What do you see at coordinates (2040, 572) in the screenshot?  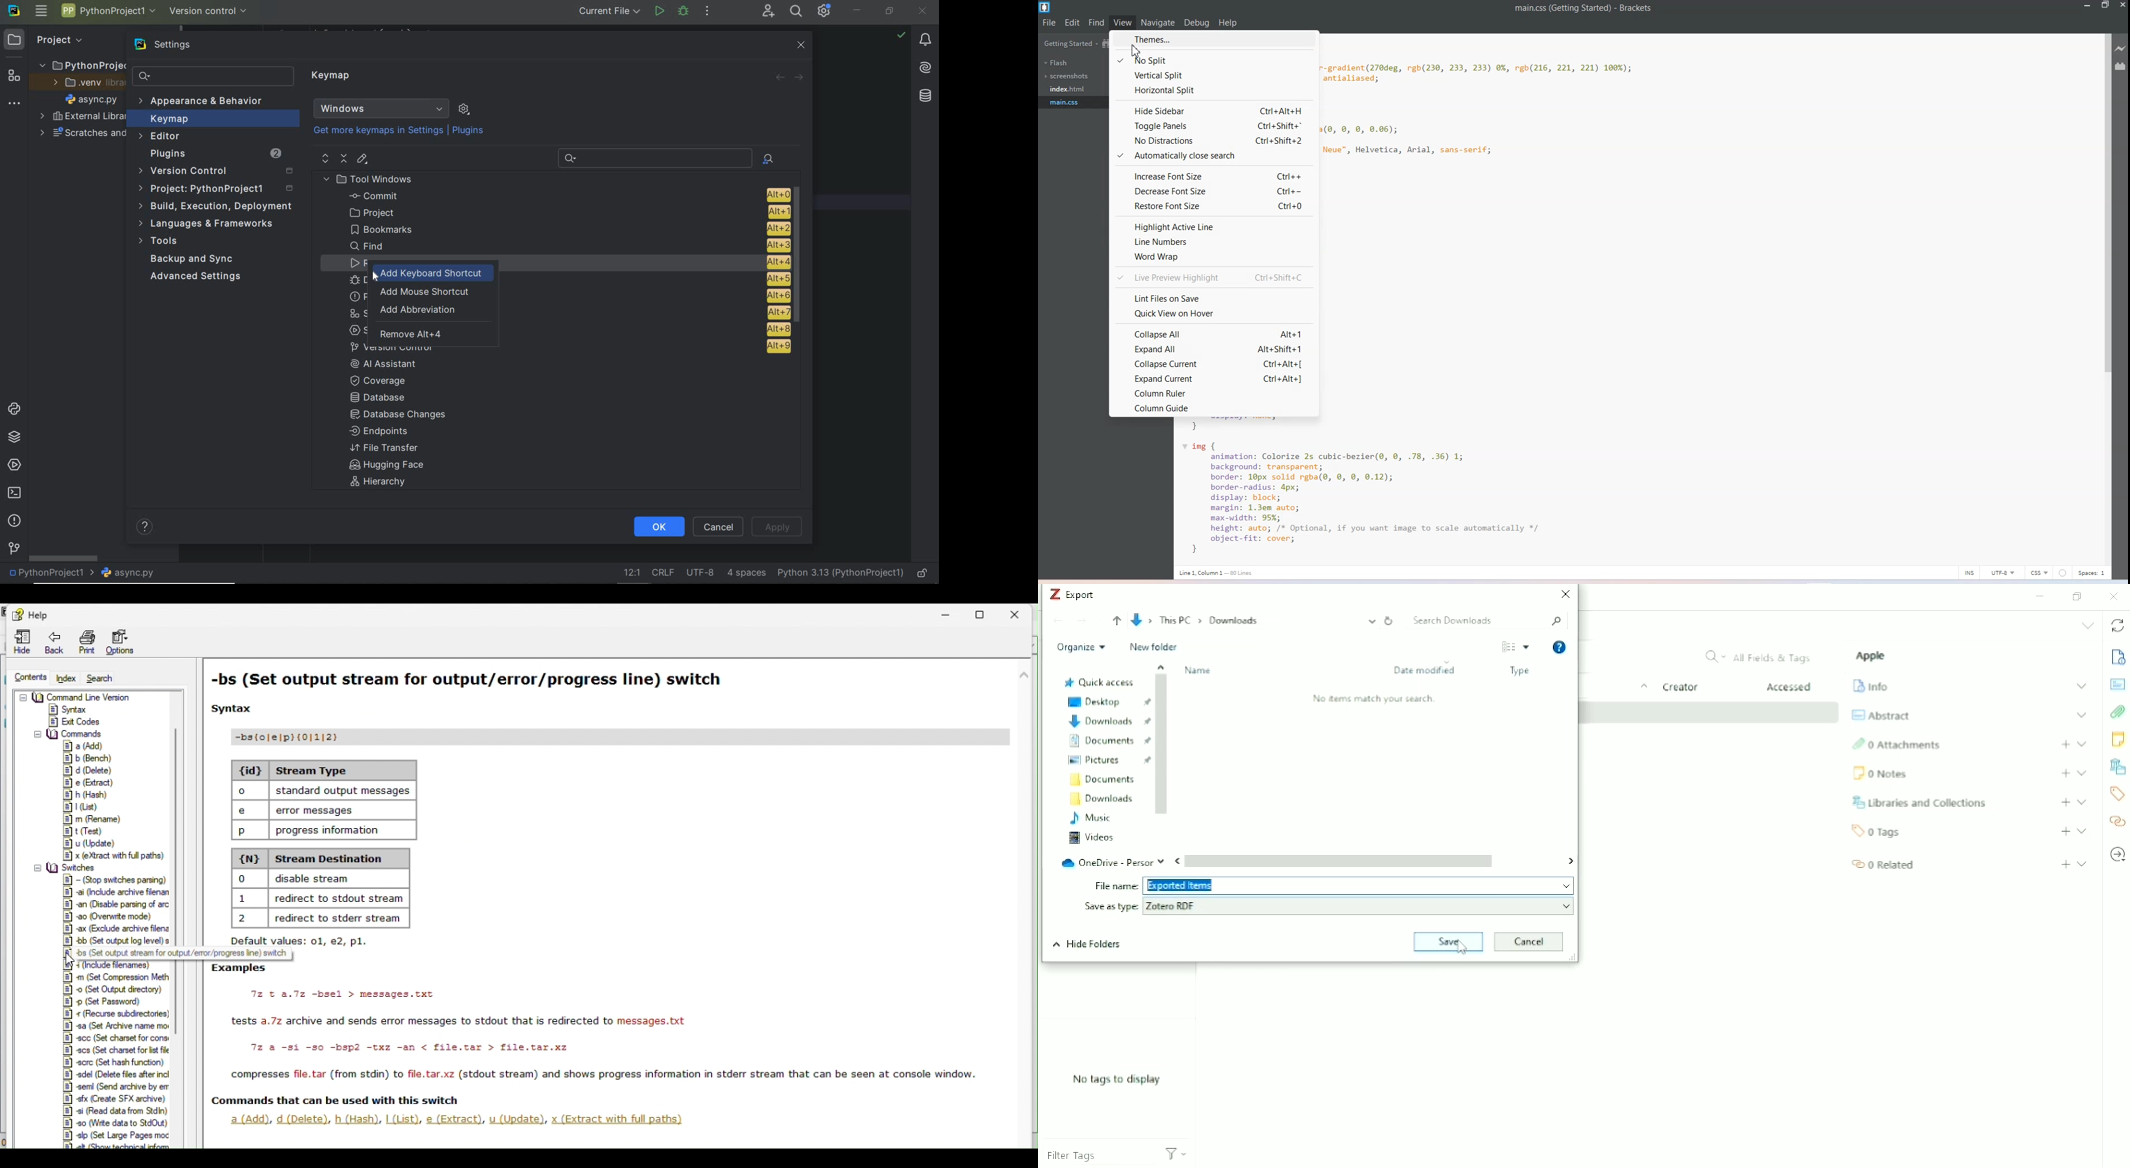 I see `CSS` at bounding box center [2040, 572].